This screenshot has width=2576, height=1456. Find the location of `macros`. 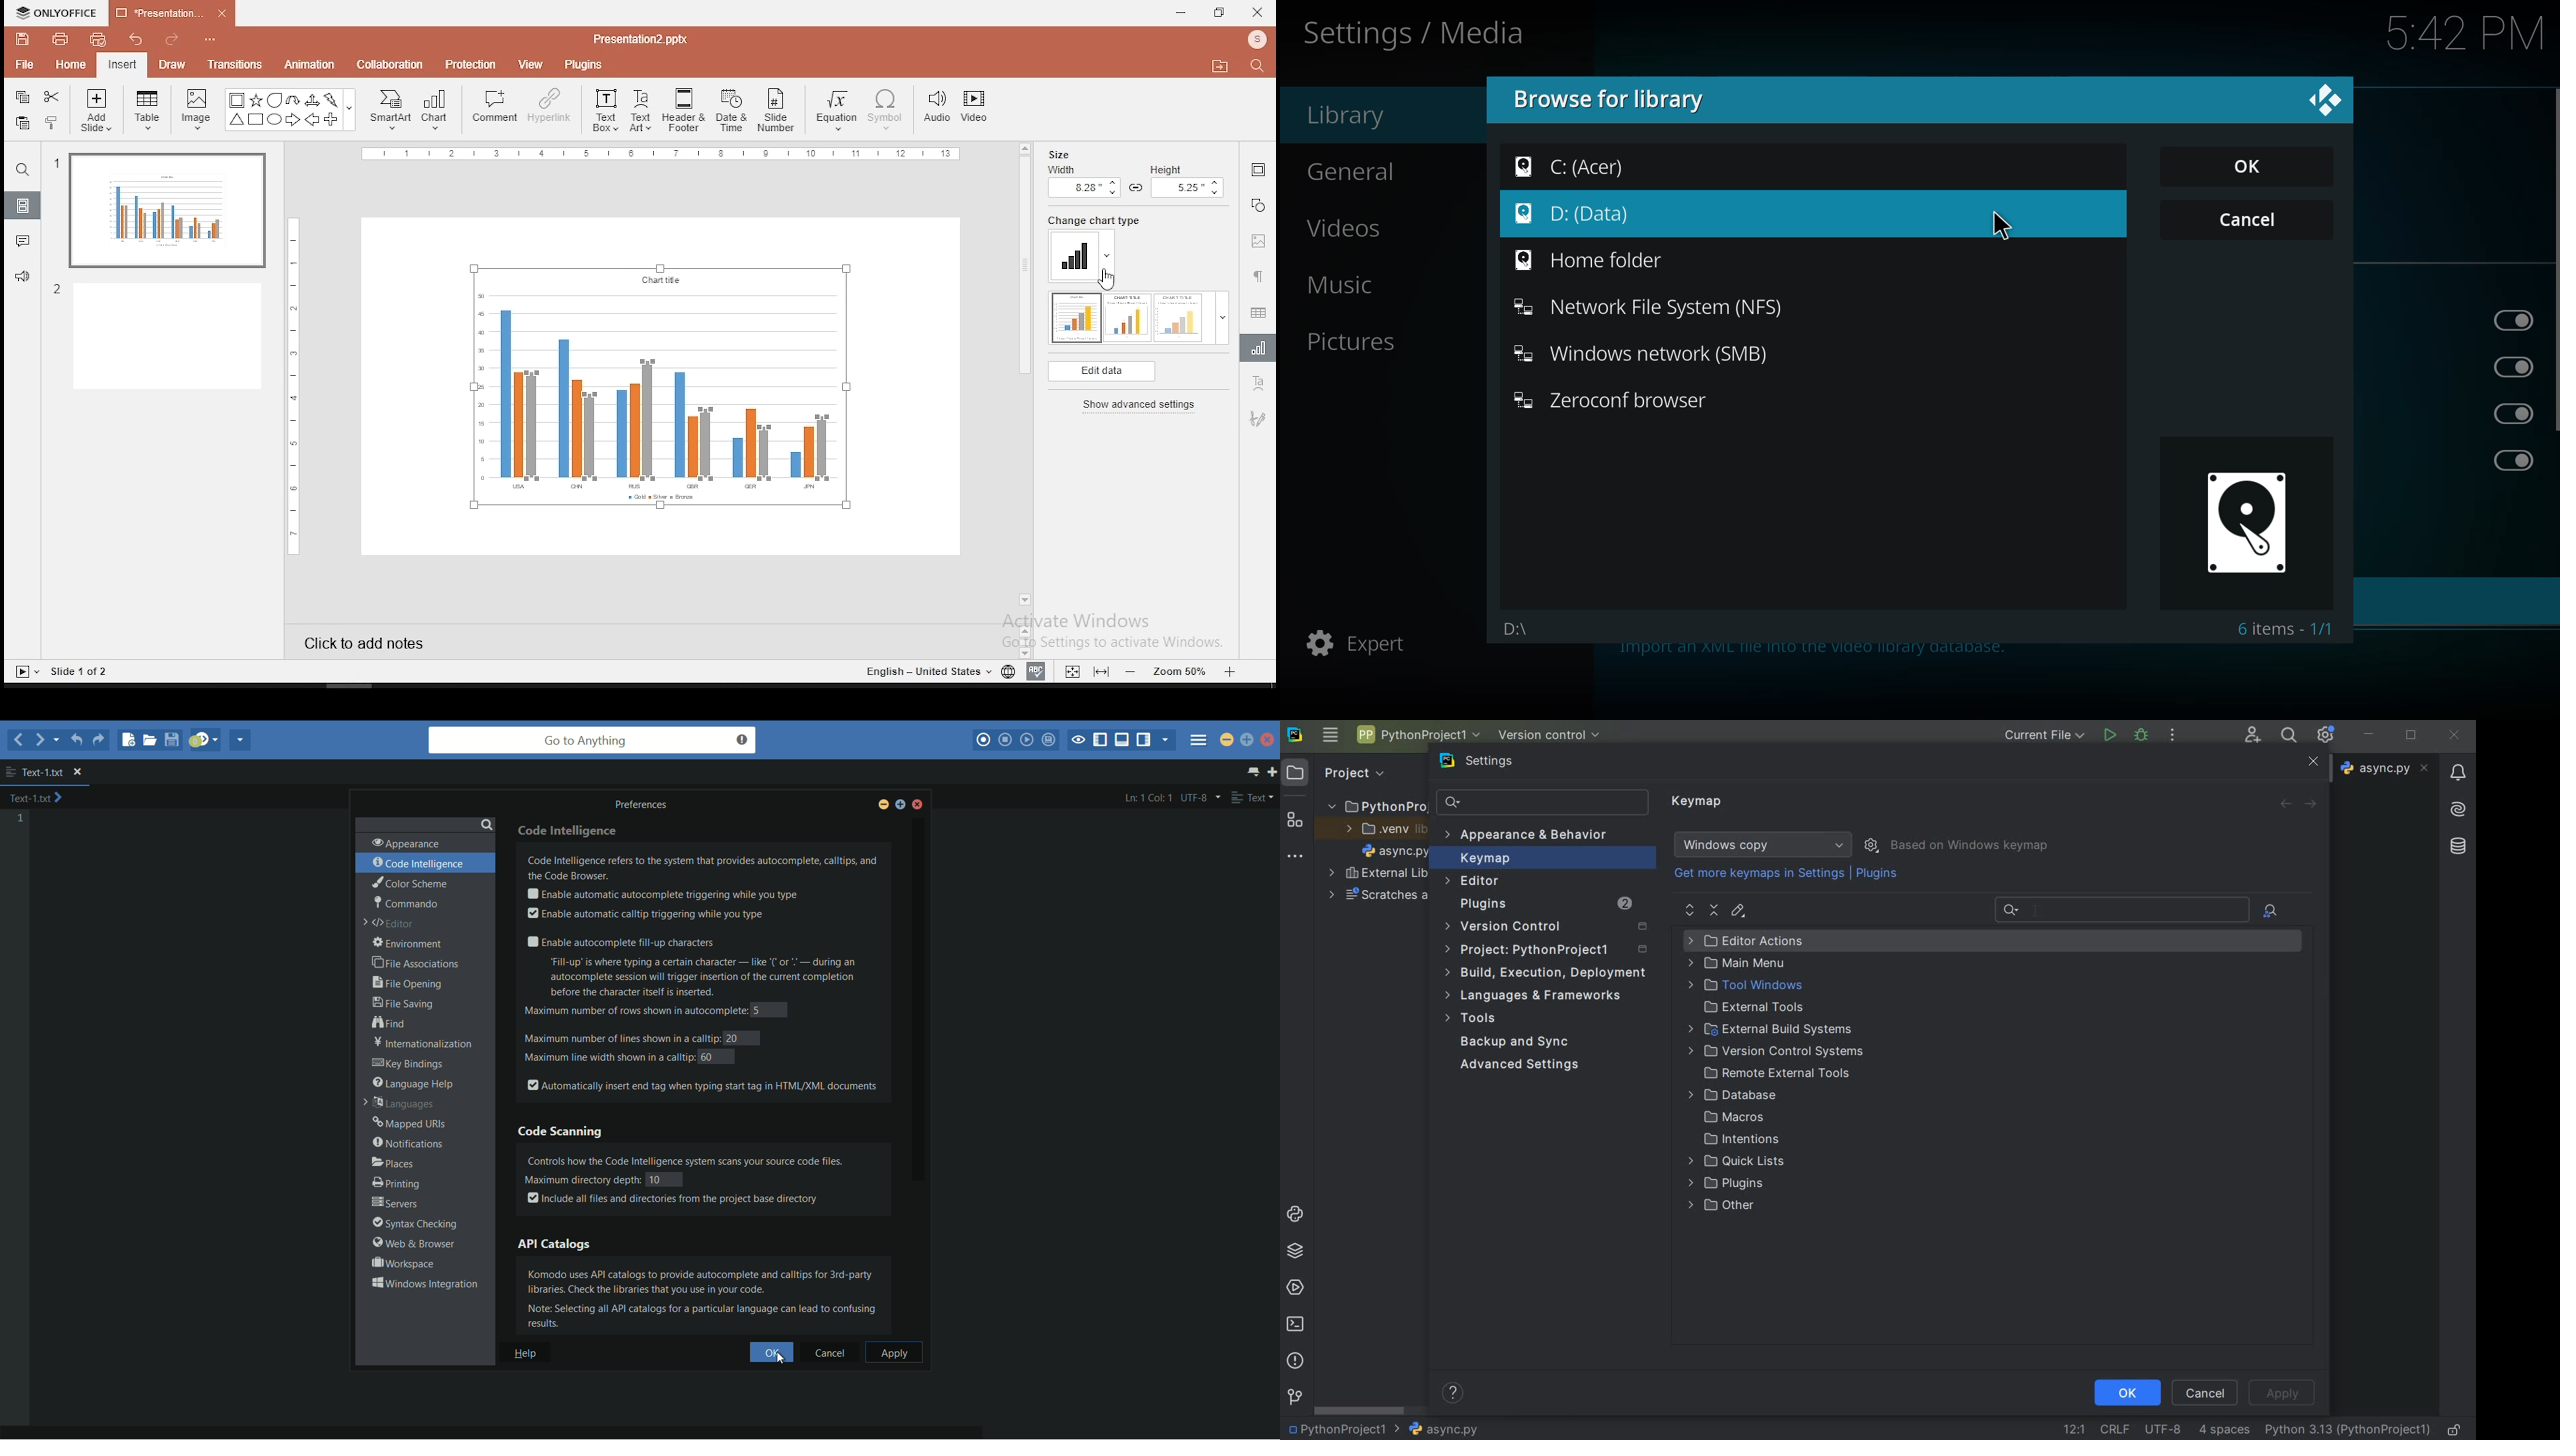

macros is located at coordinates (1728, 1119).